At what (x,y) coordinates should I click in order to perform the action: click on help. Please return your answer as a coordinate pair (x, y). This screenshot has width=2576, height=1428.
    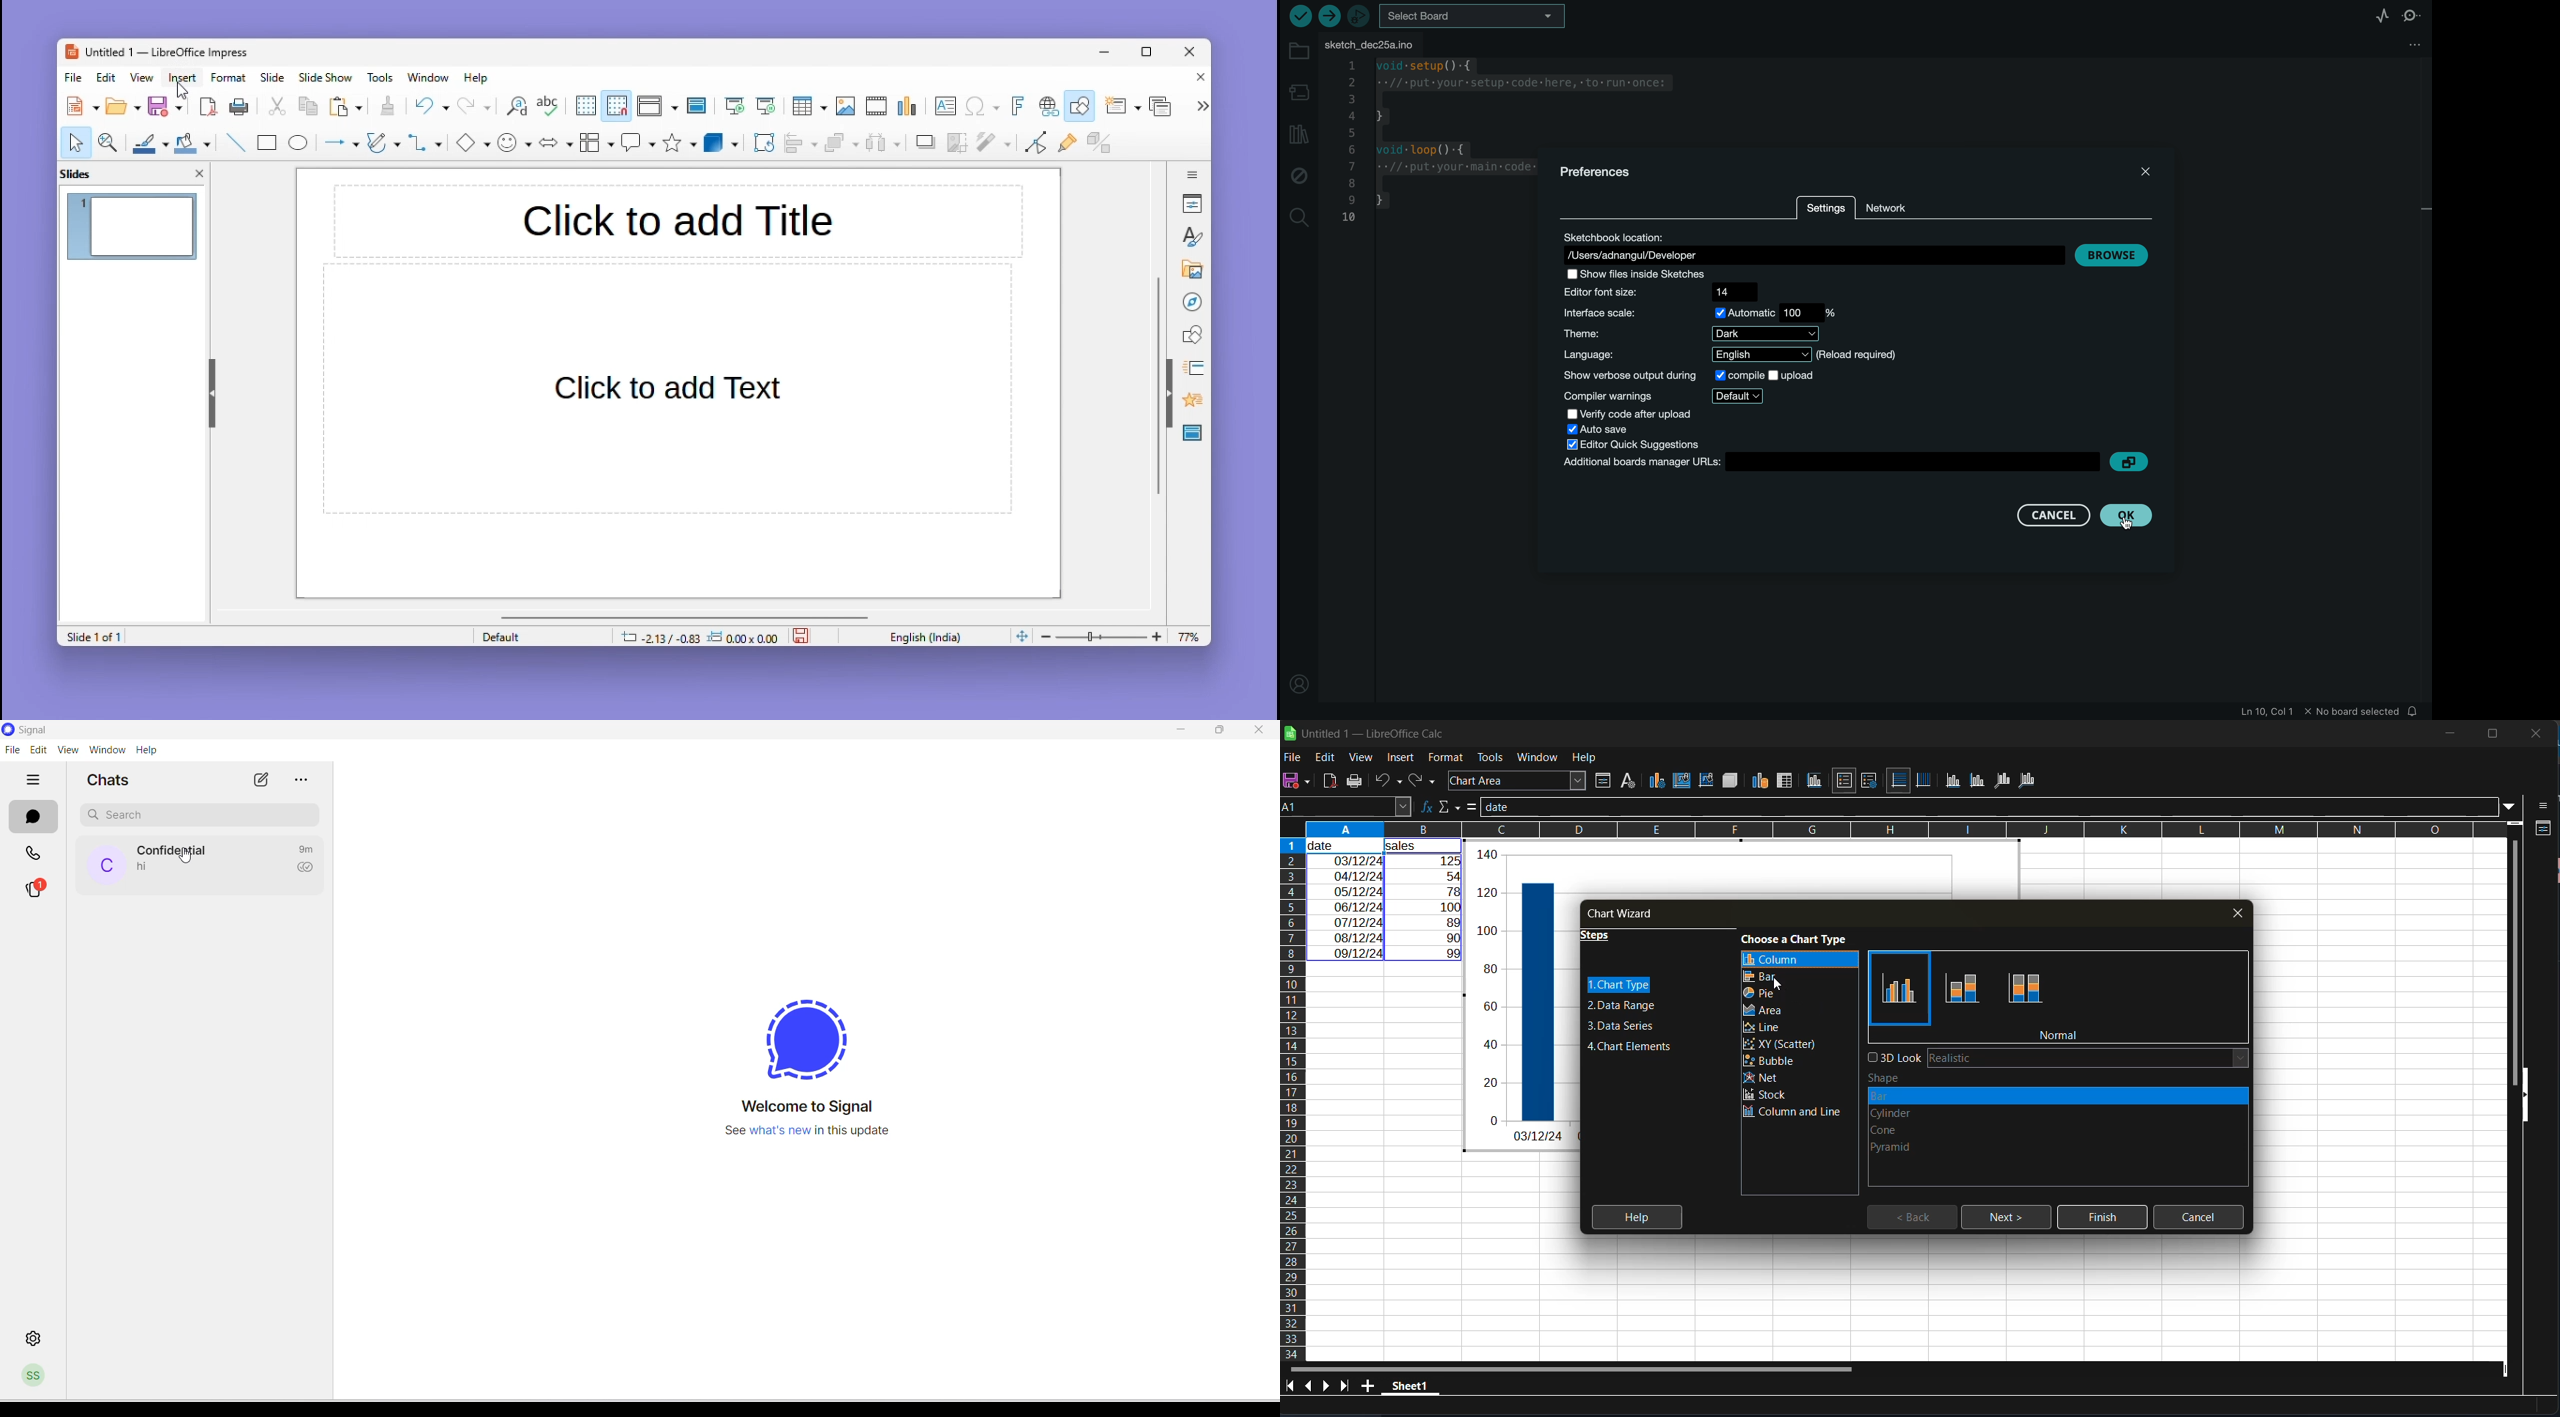
    Looking at the image, I should click on (1585, 757).